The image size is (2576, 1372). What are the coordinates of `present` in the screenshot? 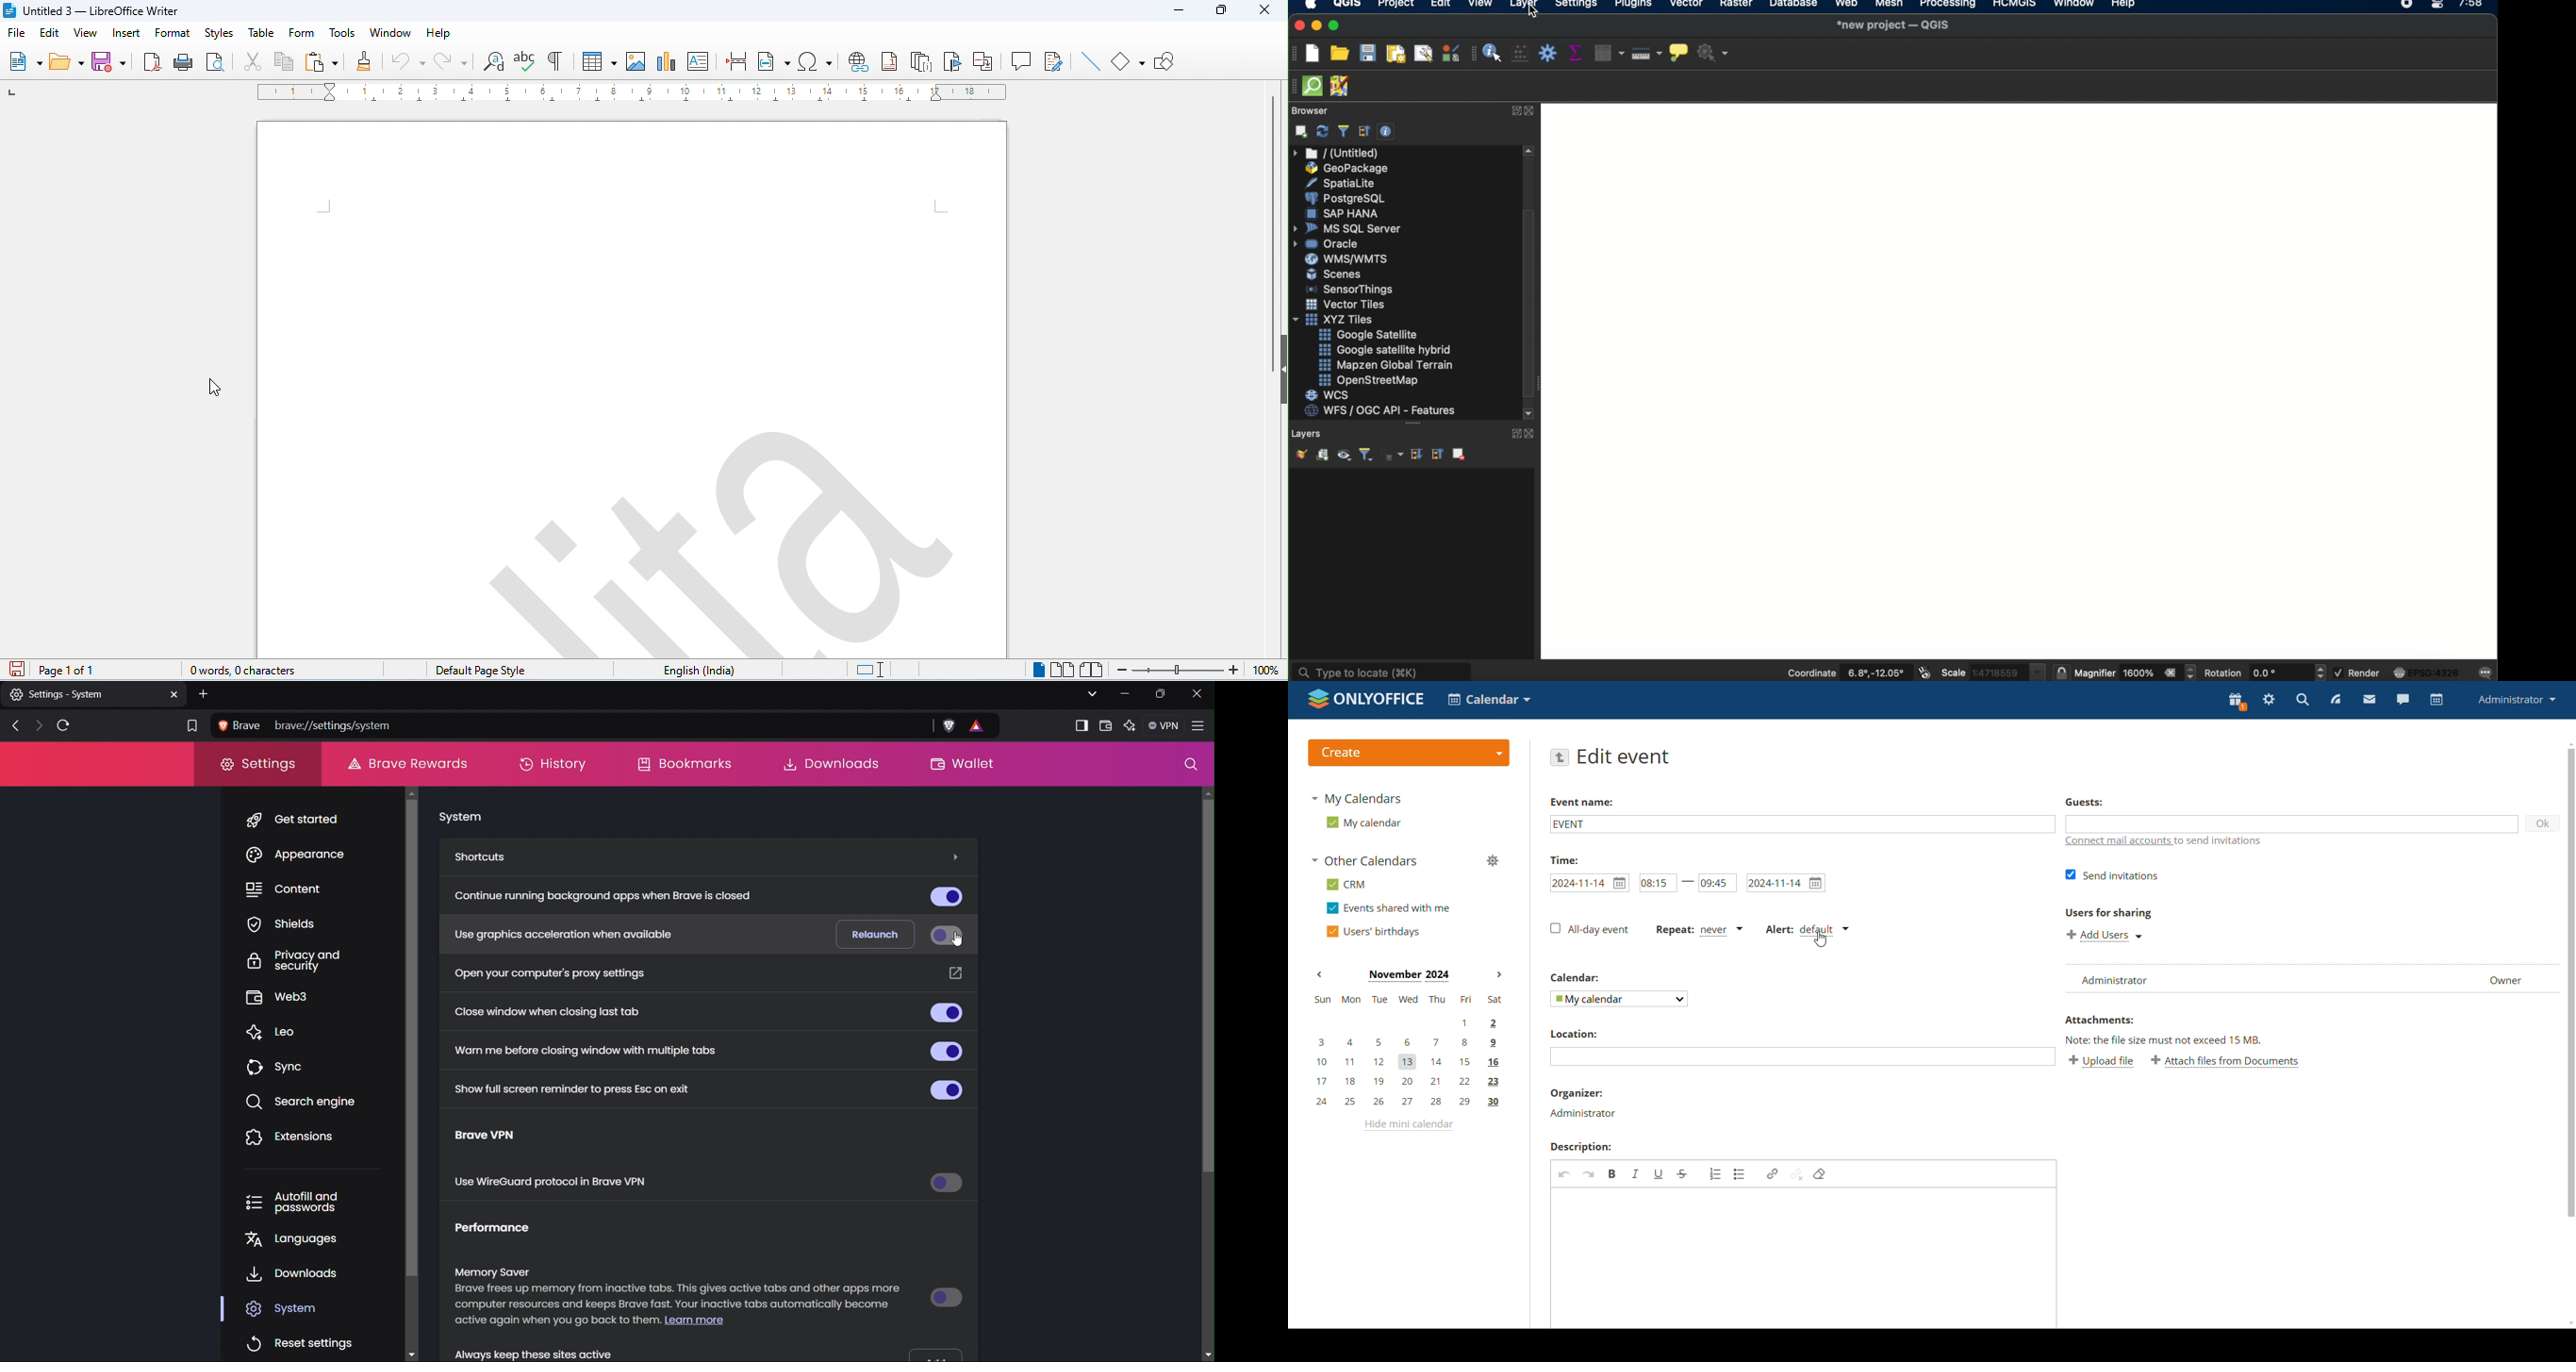 It's located at (2236, 702).